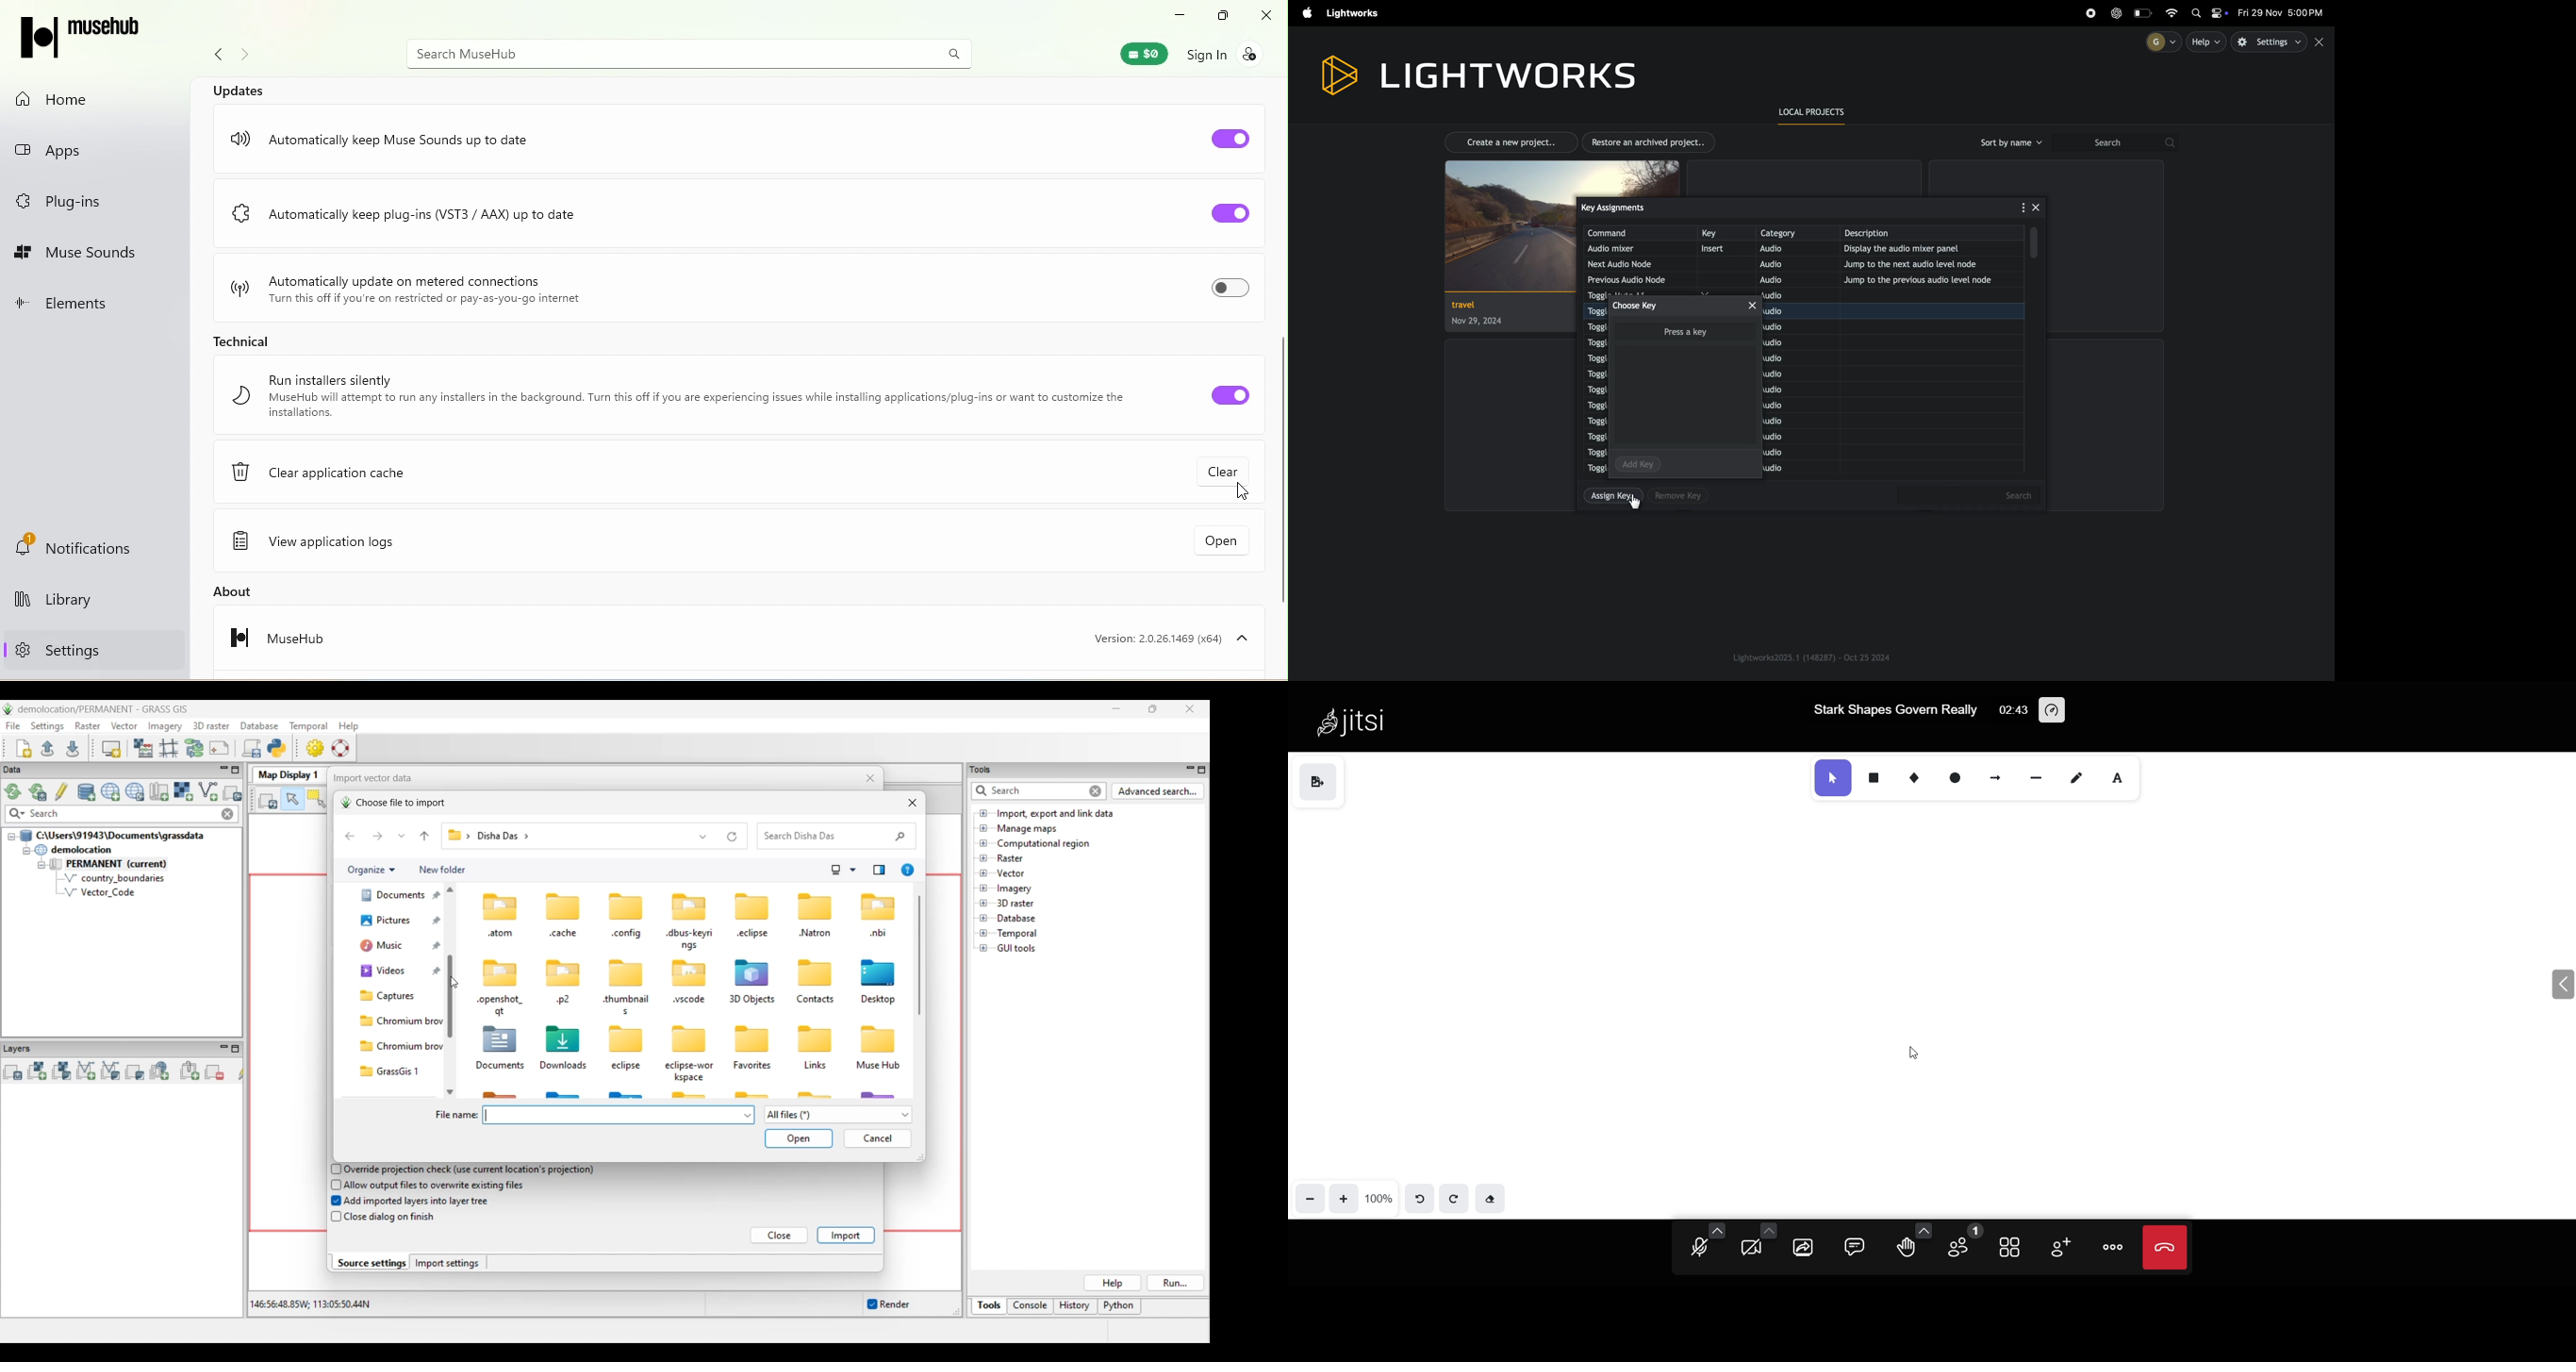 Image resolution: width=2576 pixels, height=1372 pixels. I want to click on leave meeting, so click(2165, 1248).